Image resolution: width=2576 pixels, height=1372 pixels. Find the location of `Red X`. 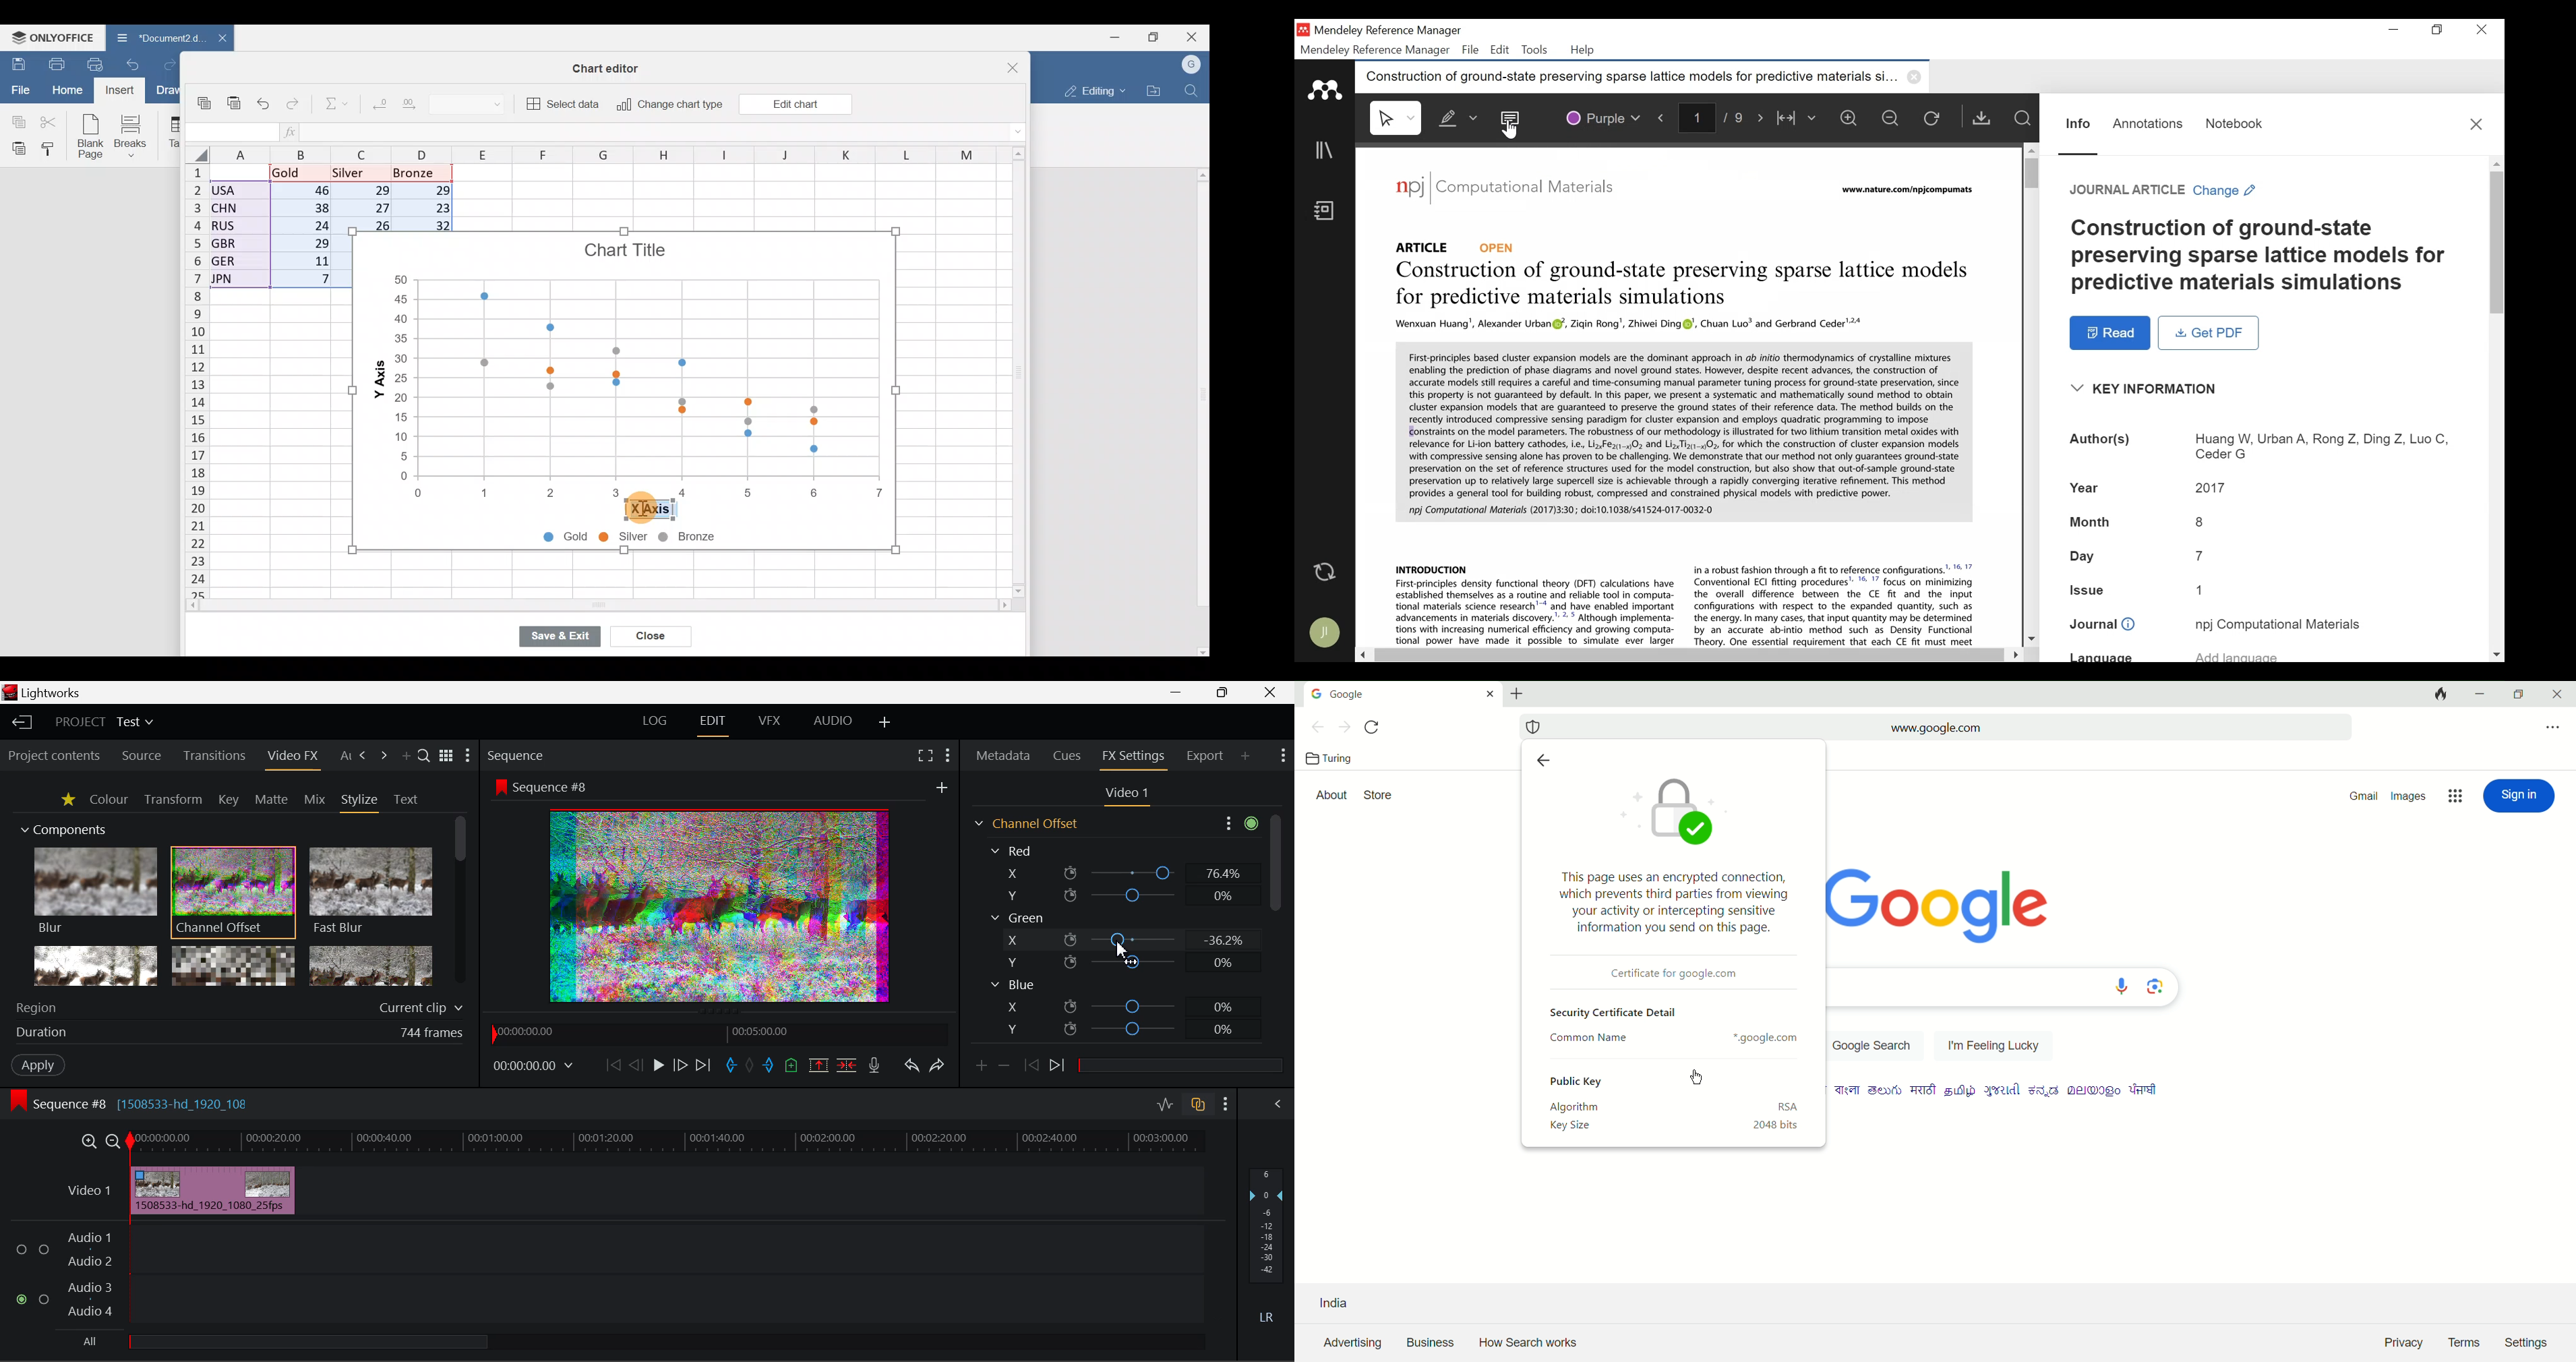

Red X is located at coordinates (1120, 873).